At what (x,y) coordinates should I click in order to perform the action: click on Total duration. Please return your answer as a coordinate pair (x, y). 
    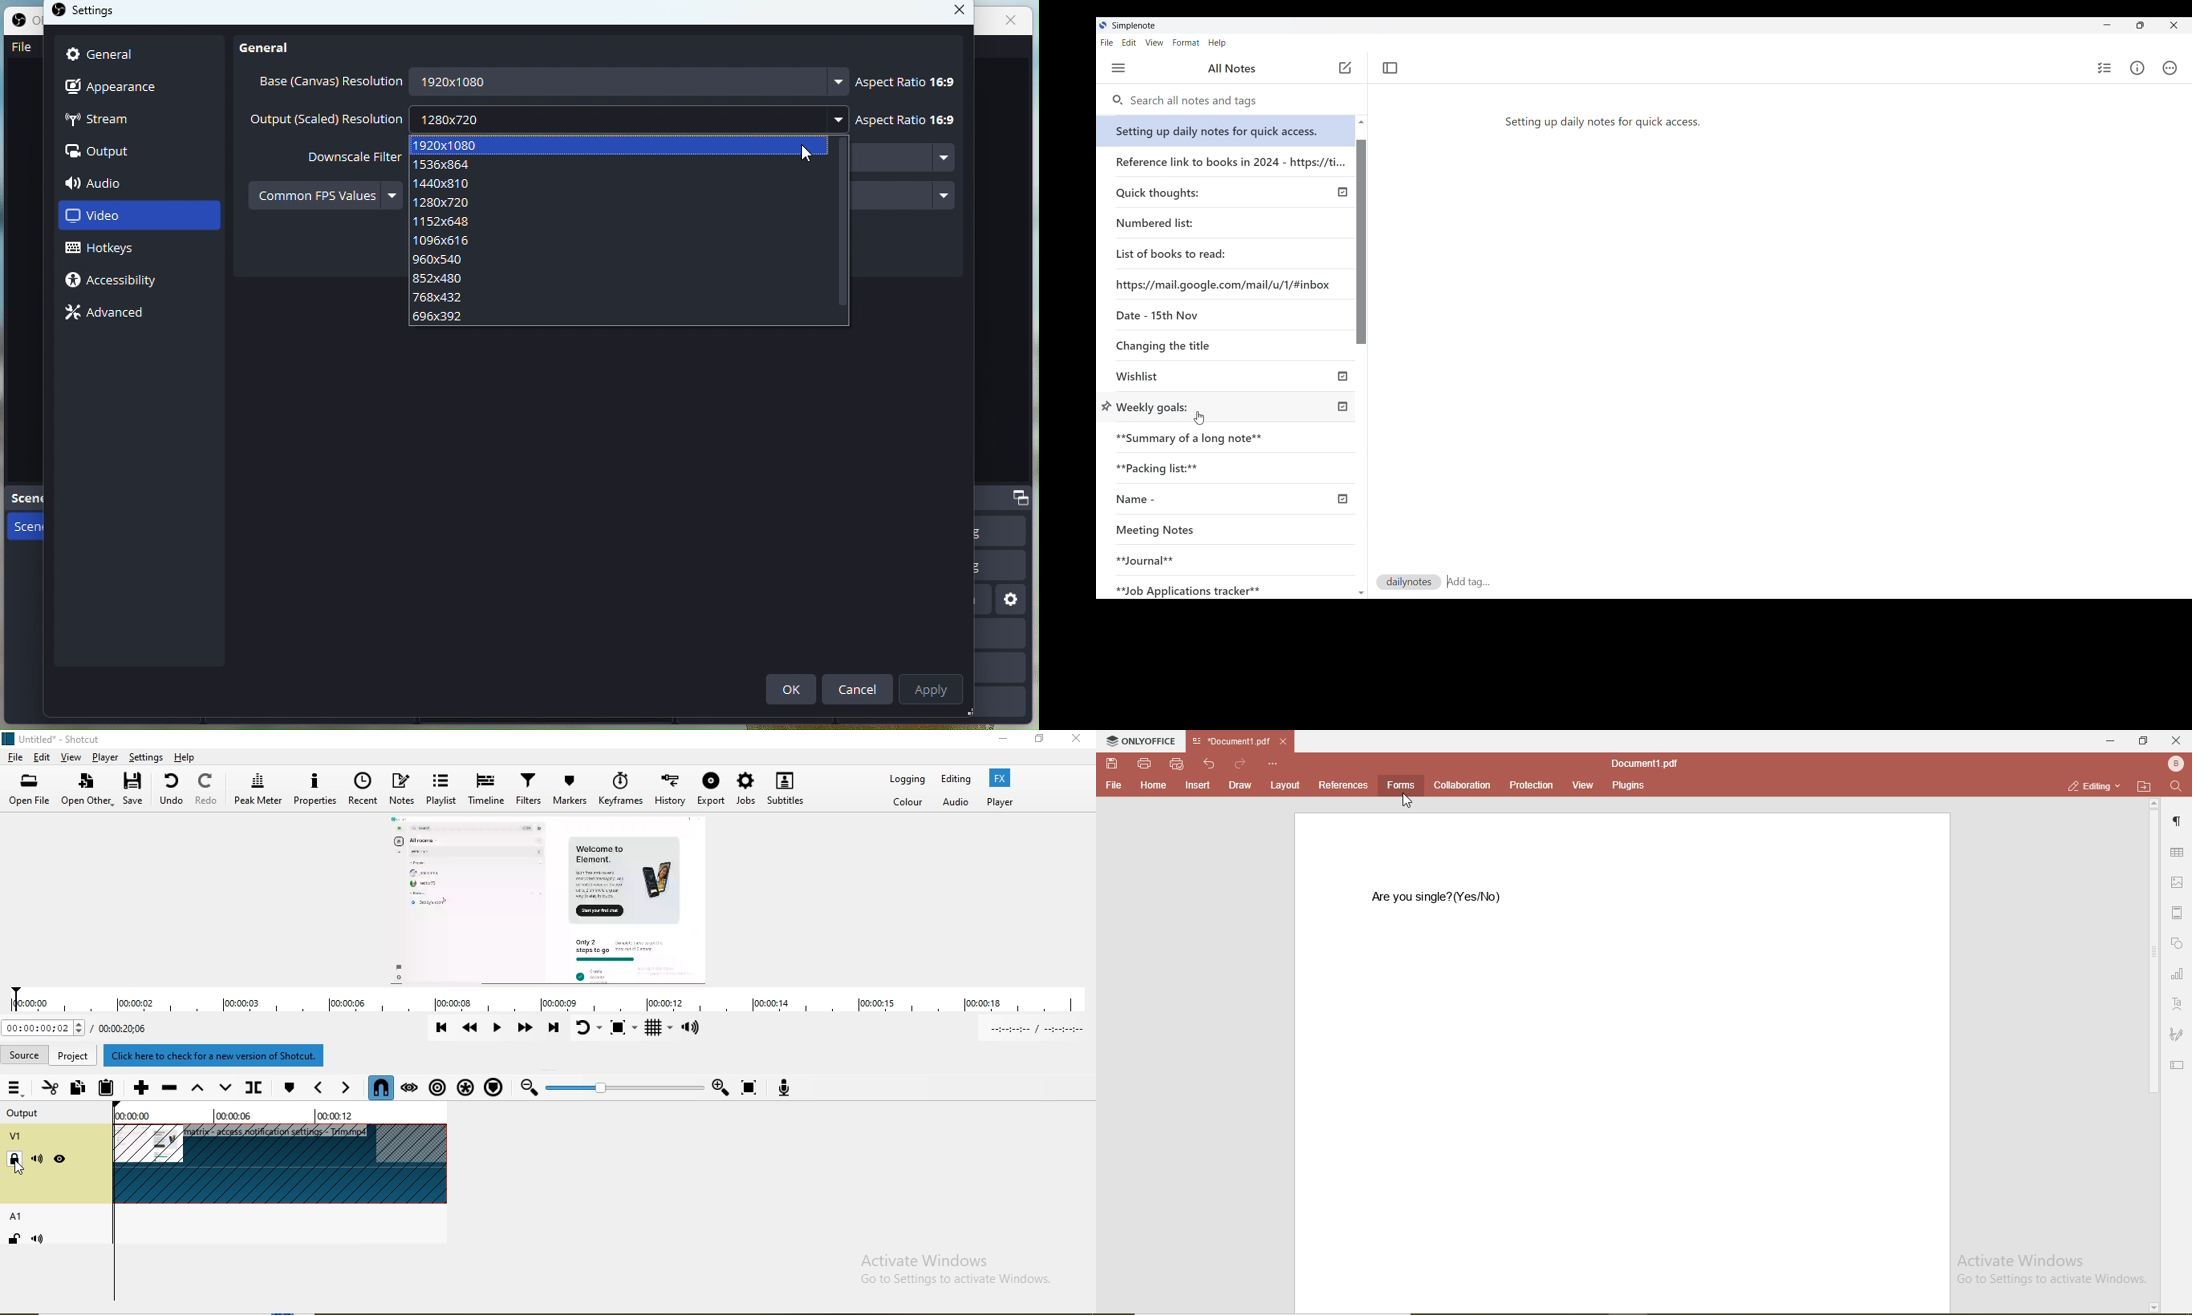
    Looking at the image, I should click on (126, 1028).